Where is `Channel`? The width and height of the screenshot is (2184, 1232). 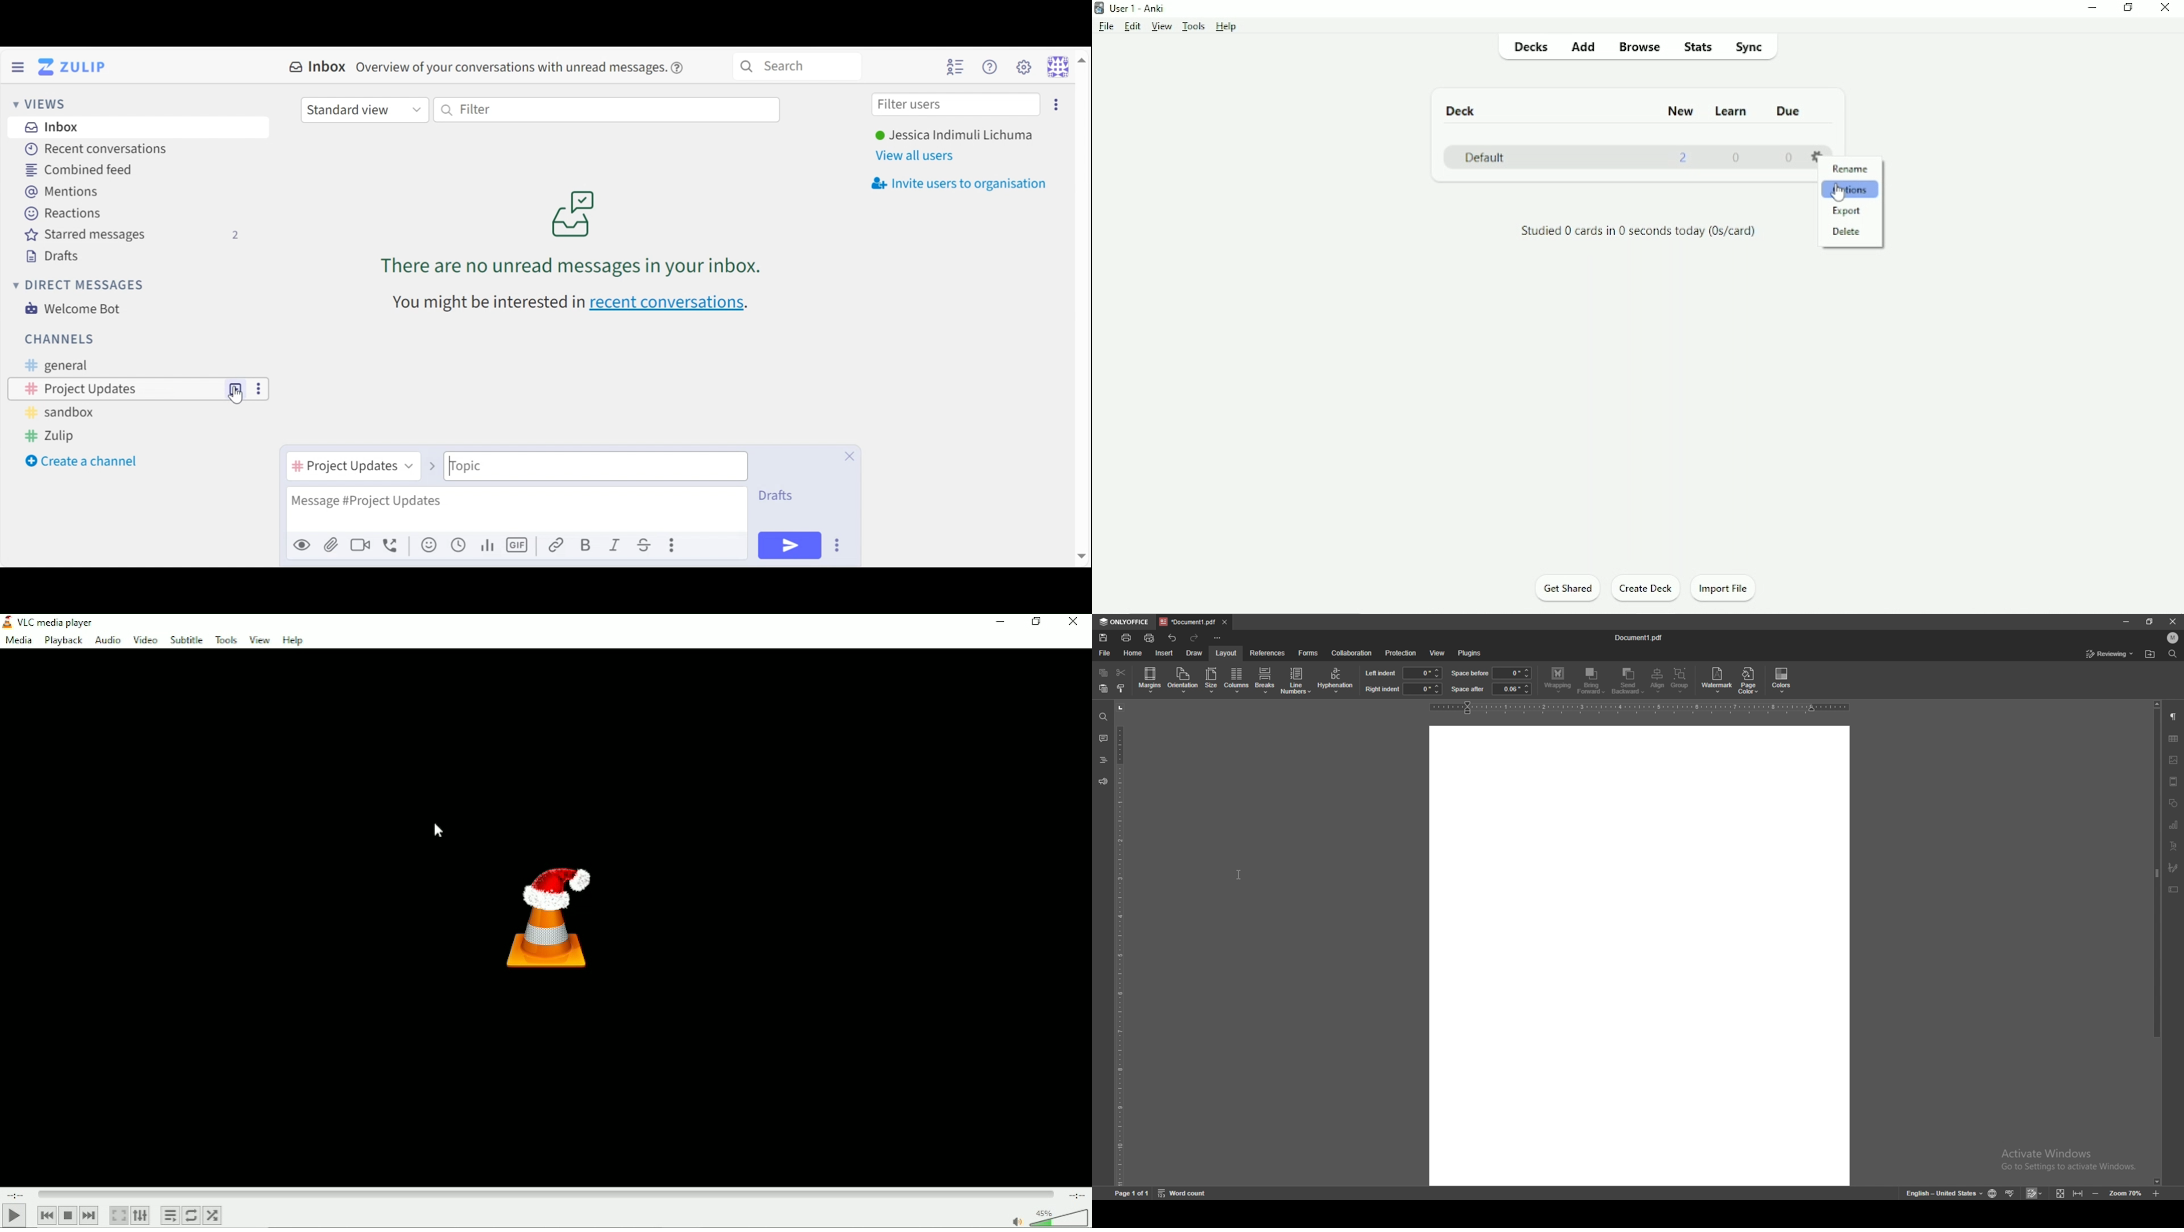 Channel is located at coordinates (117, 388).